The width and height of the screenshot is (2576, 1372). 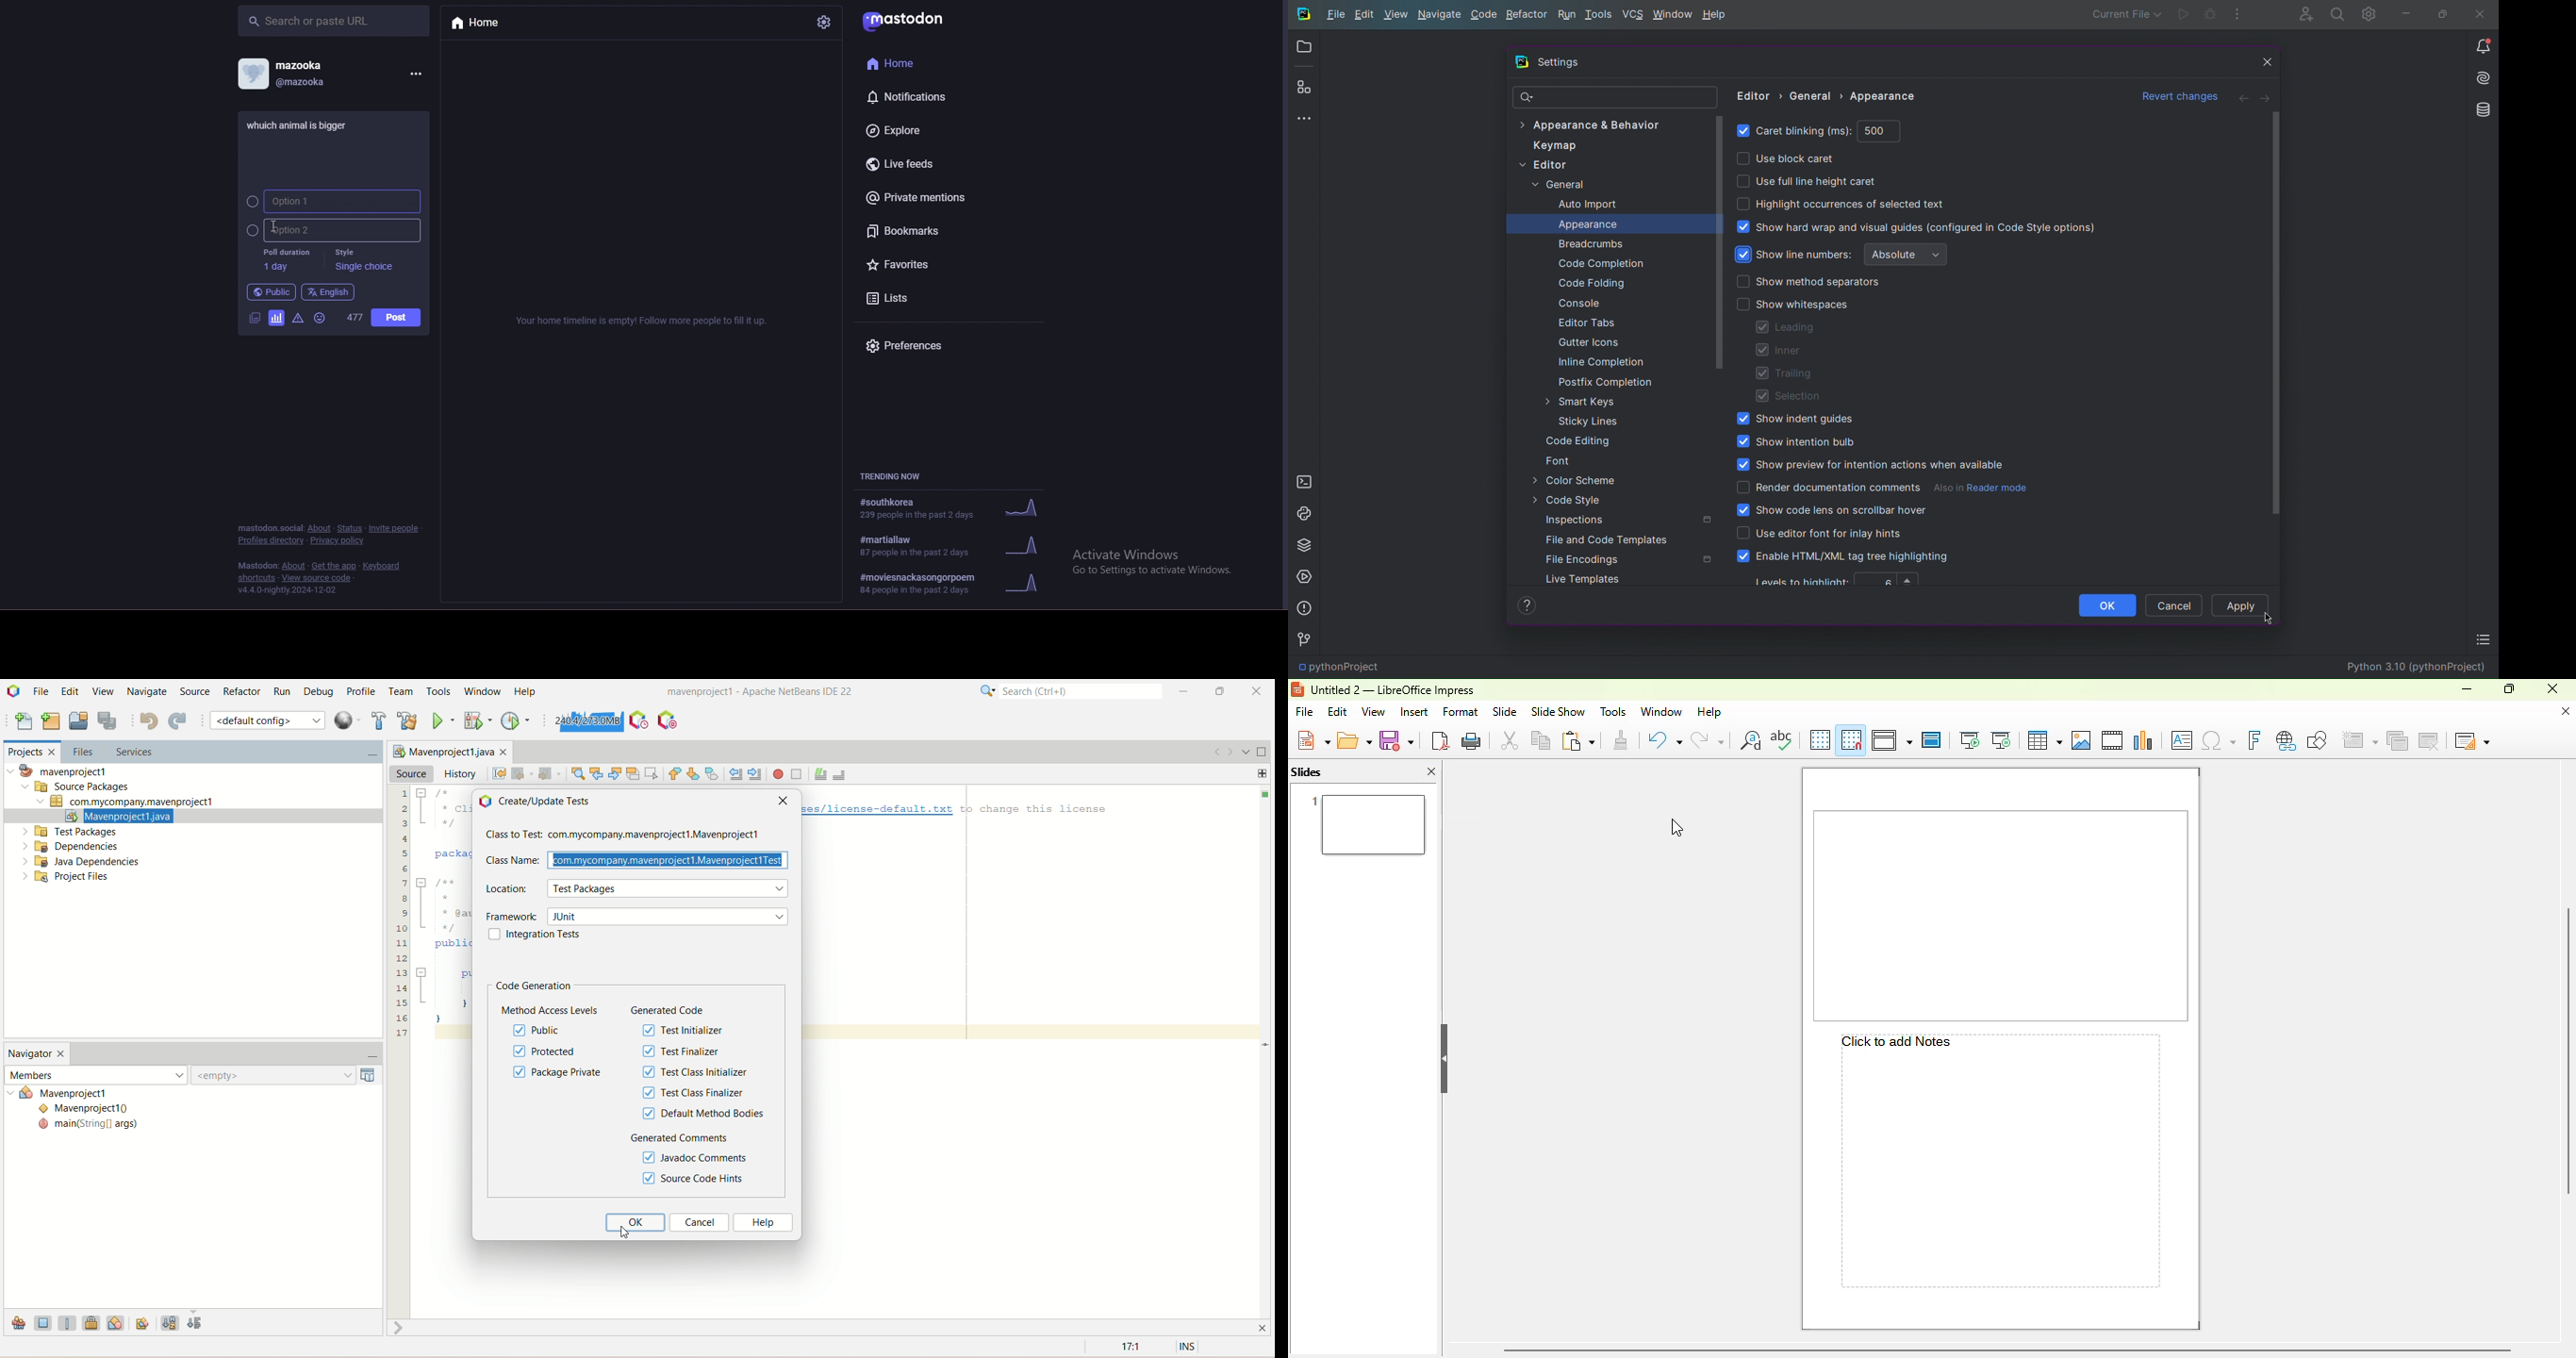 What do you see at coordinates (180, 722) in the screenshot?
I see `redo` at bounding box center [180, 722].